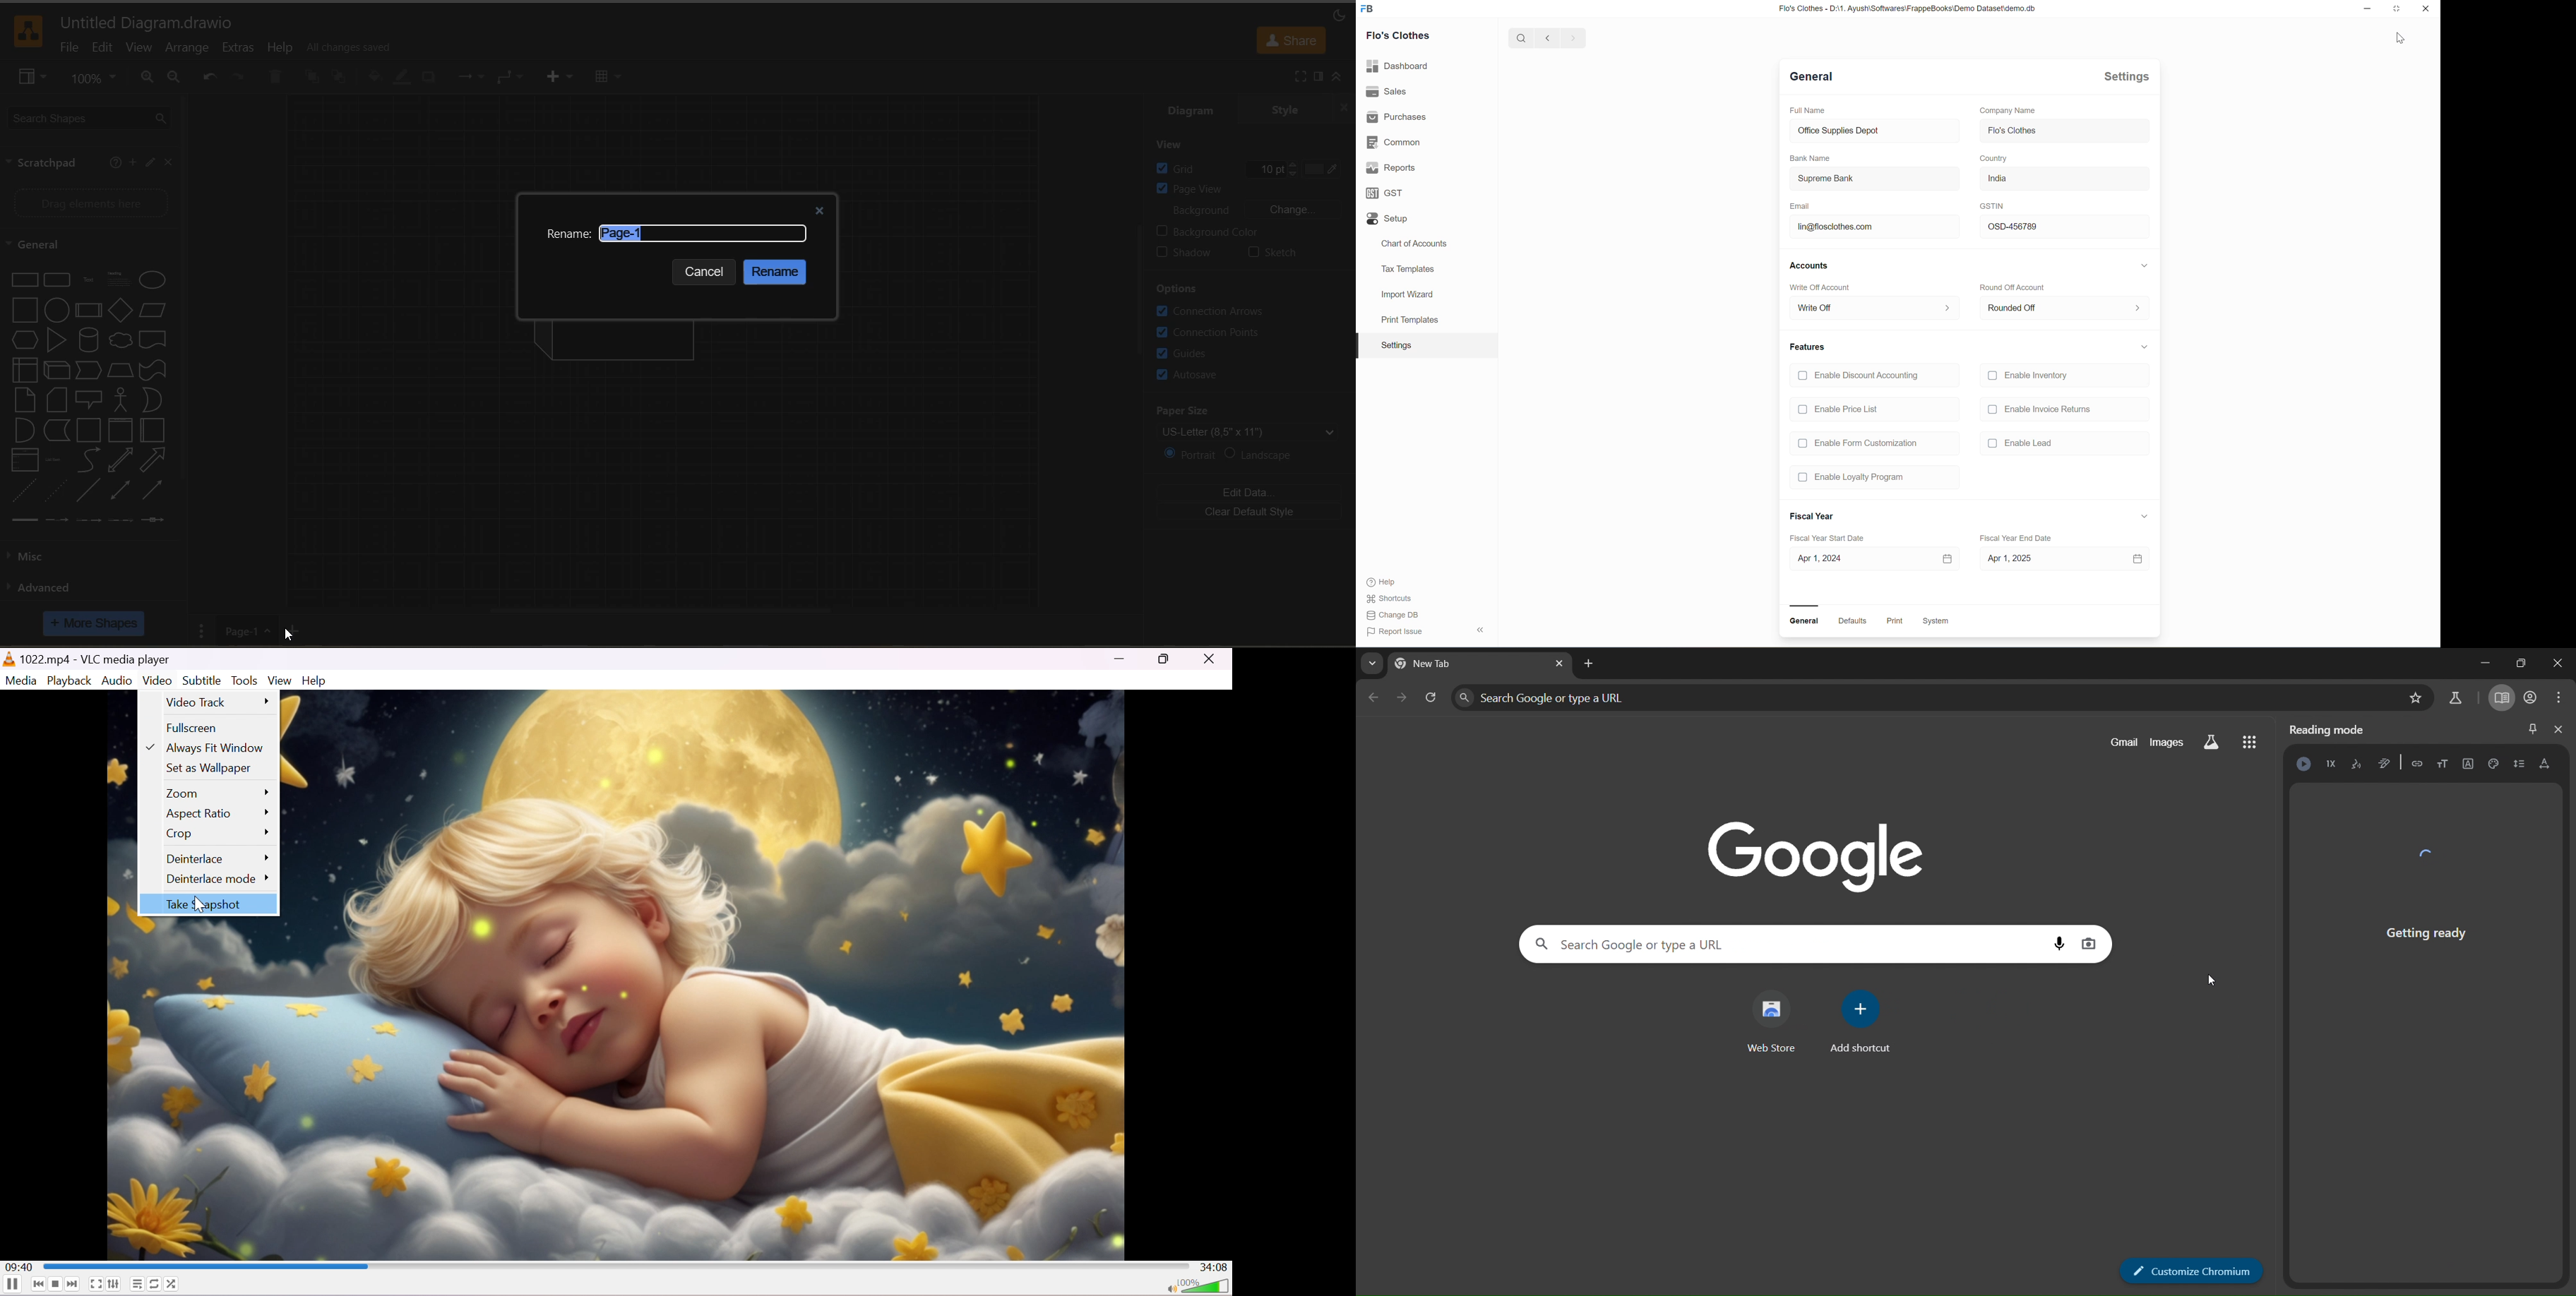  Describe the element at coordinates (37, 1286) in the screenshot. I see `Previous media in the playlist, skip backward when held` at that location.